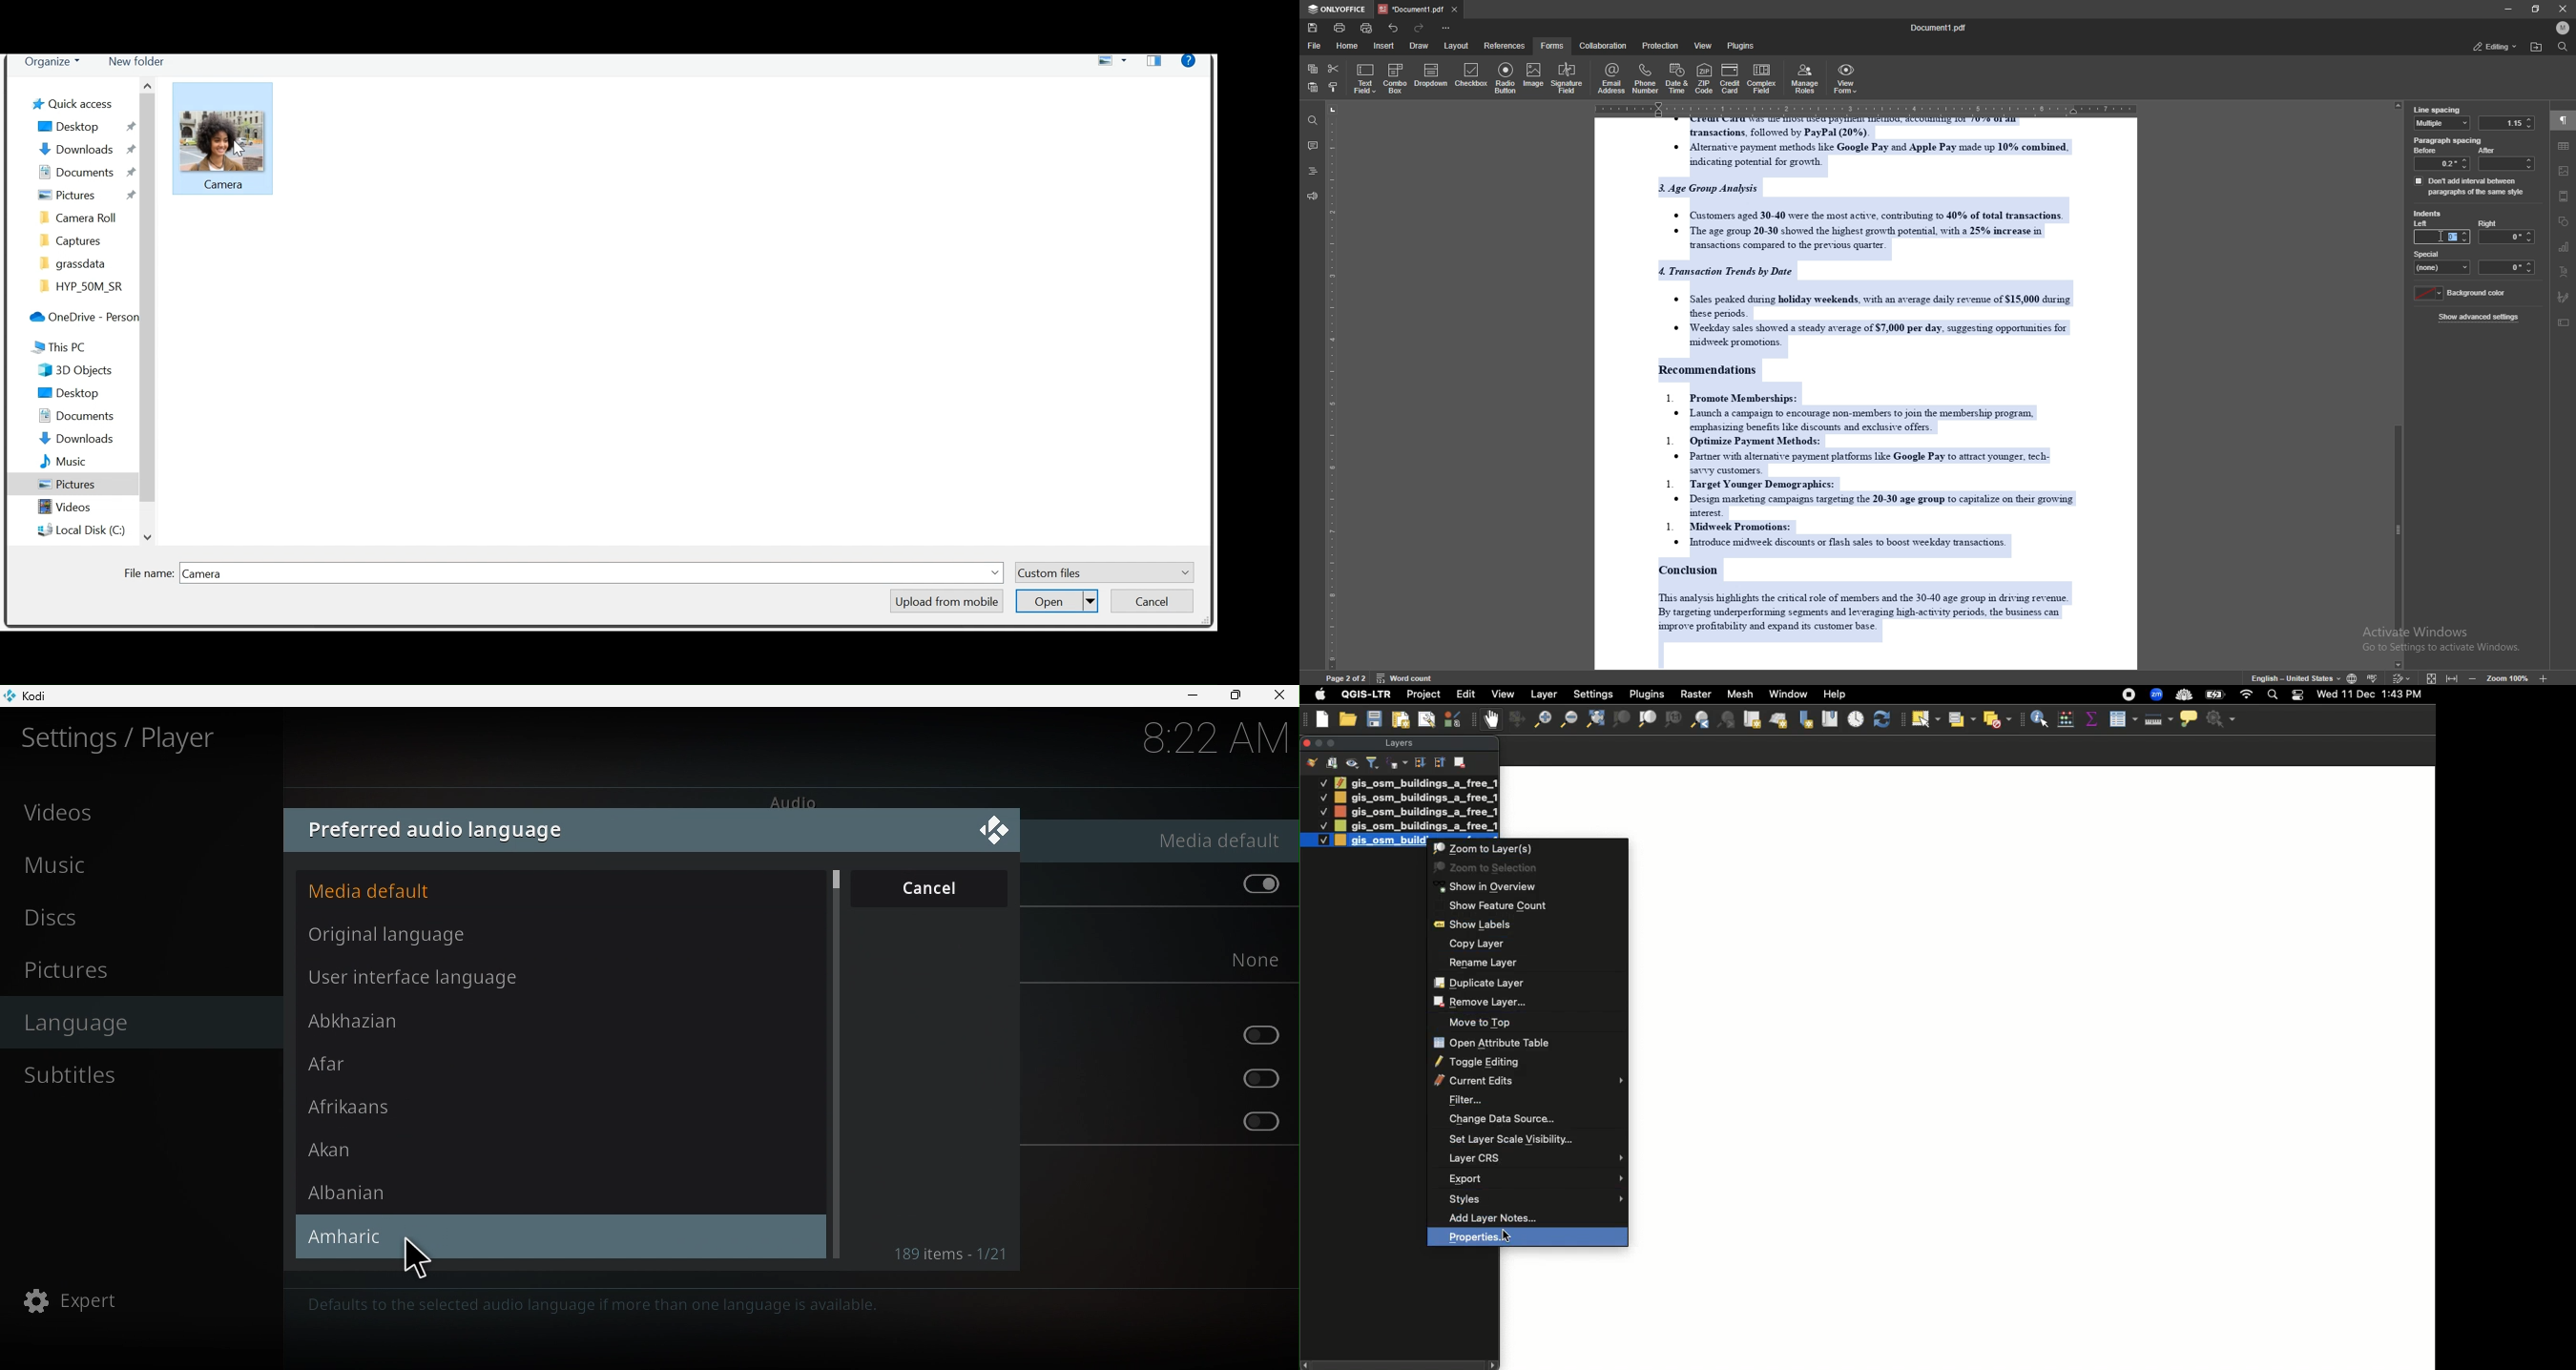 The width and height of the screenshot is (2576, 1372). Describe the element at coordinates (550, 1192) in the screenshot. I see `Albanian` at that location.